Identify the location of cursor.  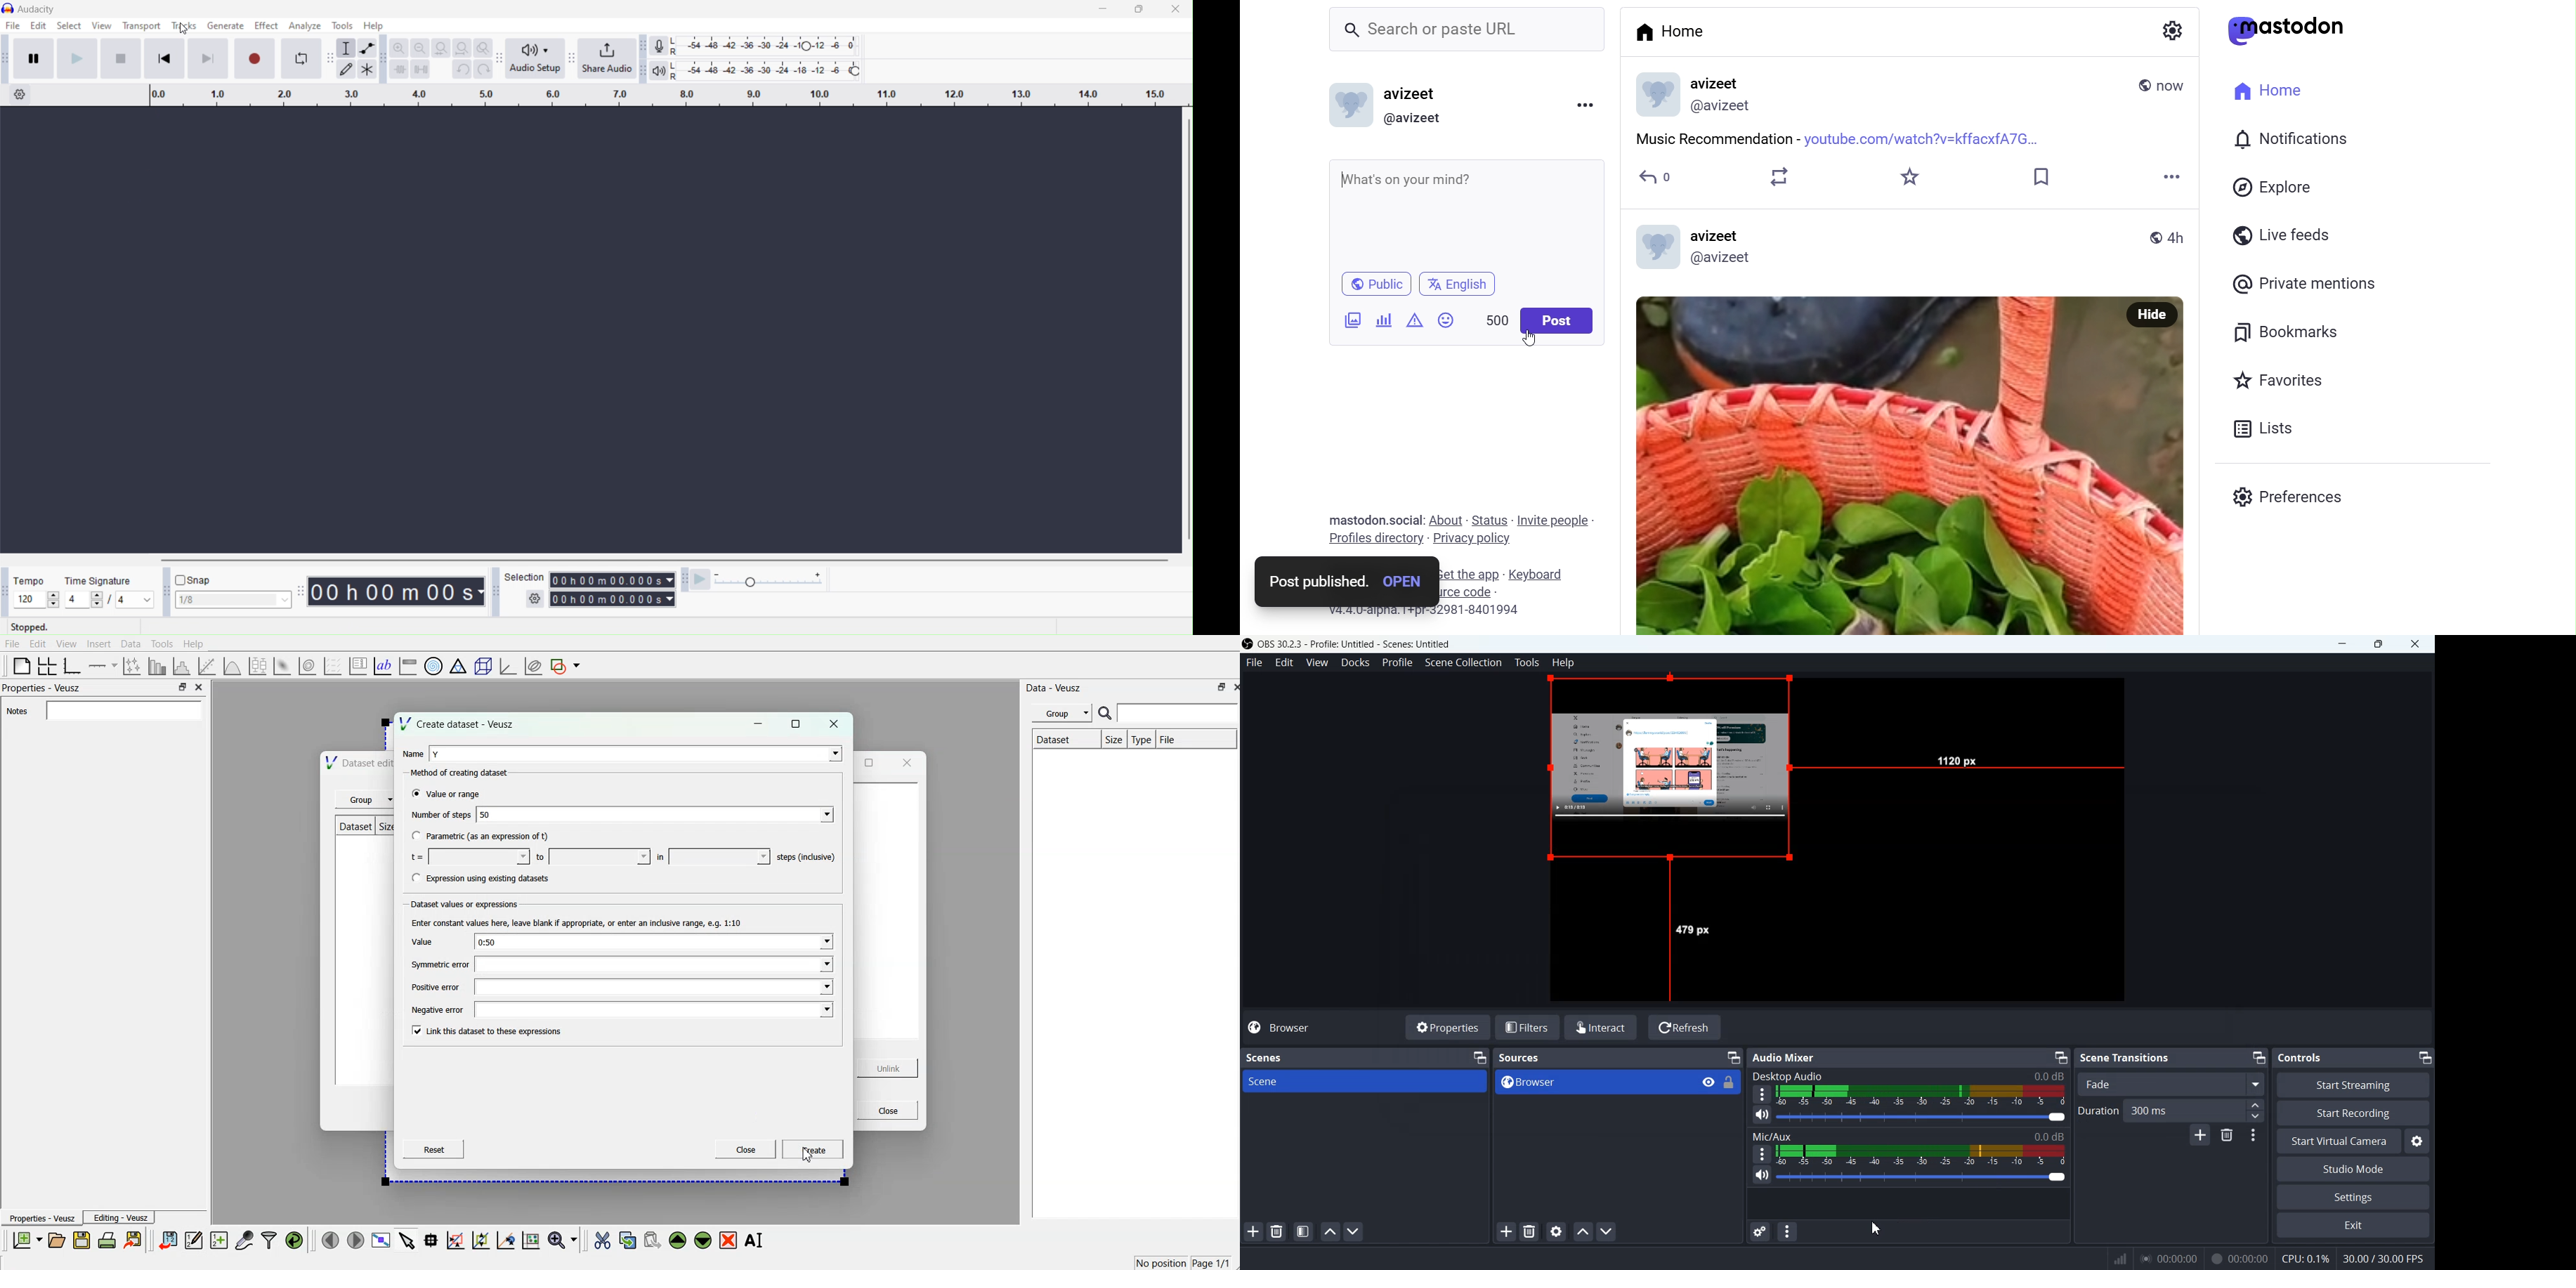
(1529, 338).